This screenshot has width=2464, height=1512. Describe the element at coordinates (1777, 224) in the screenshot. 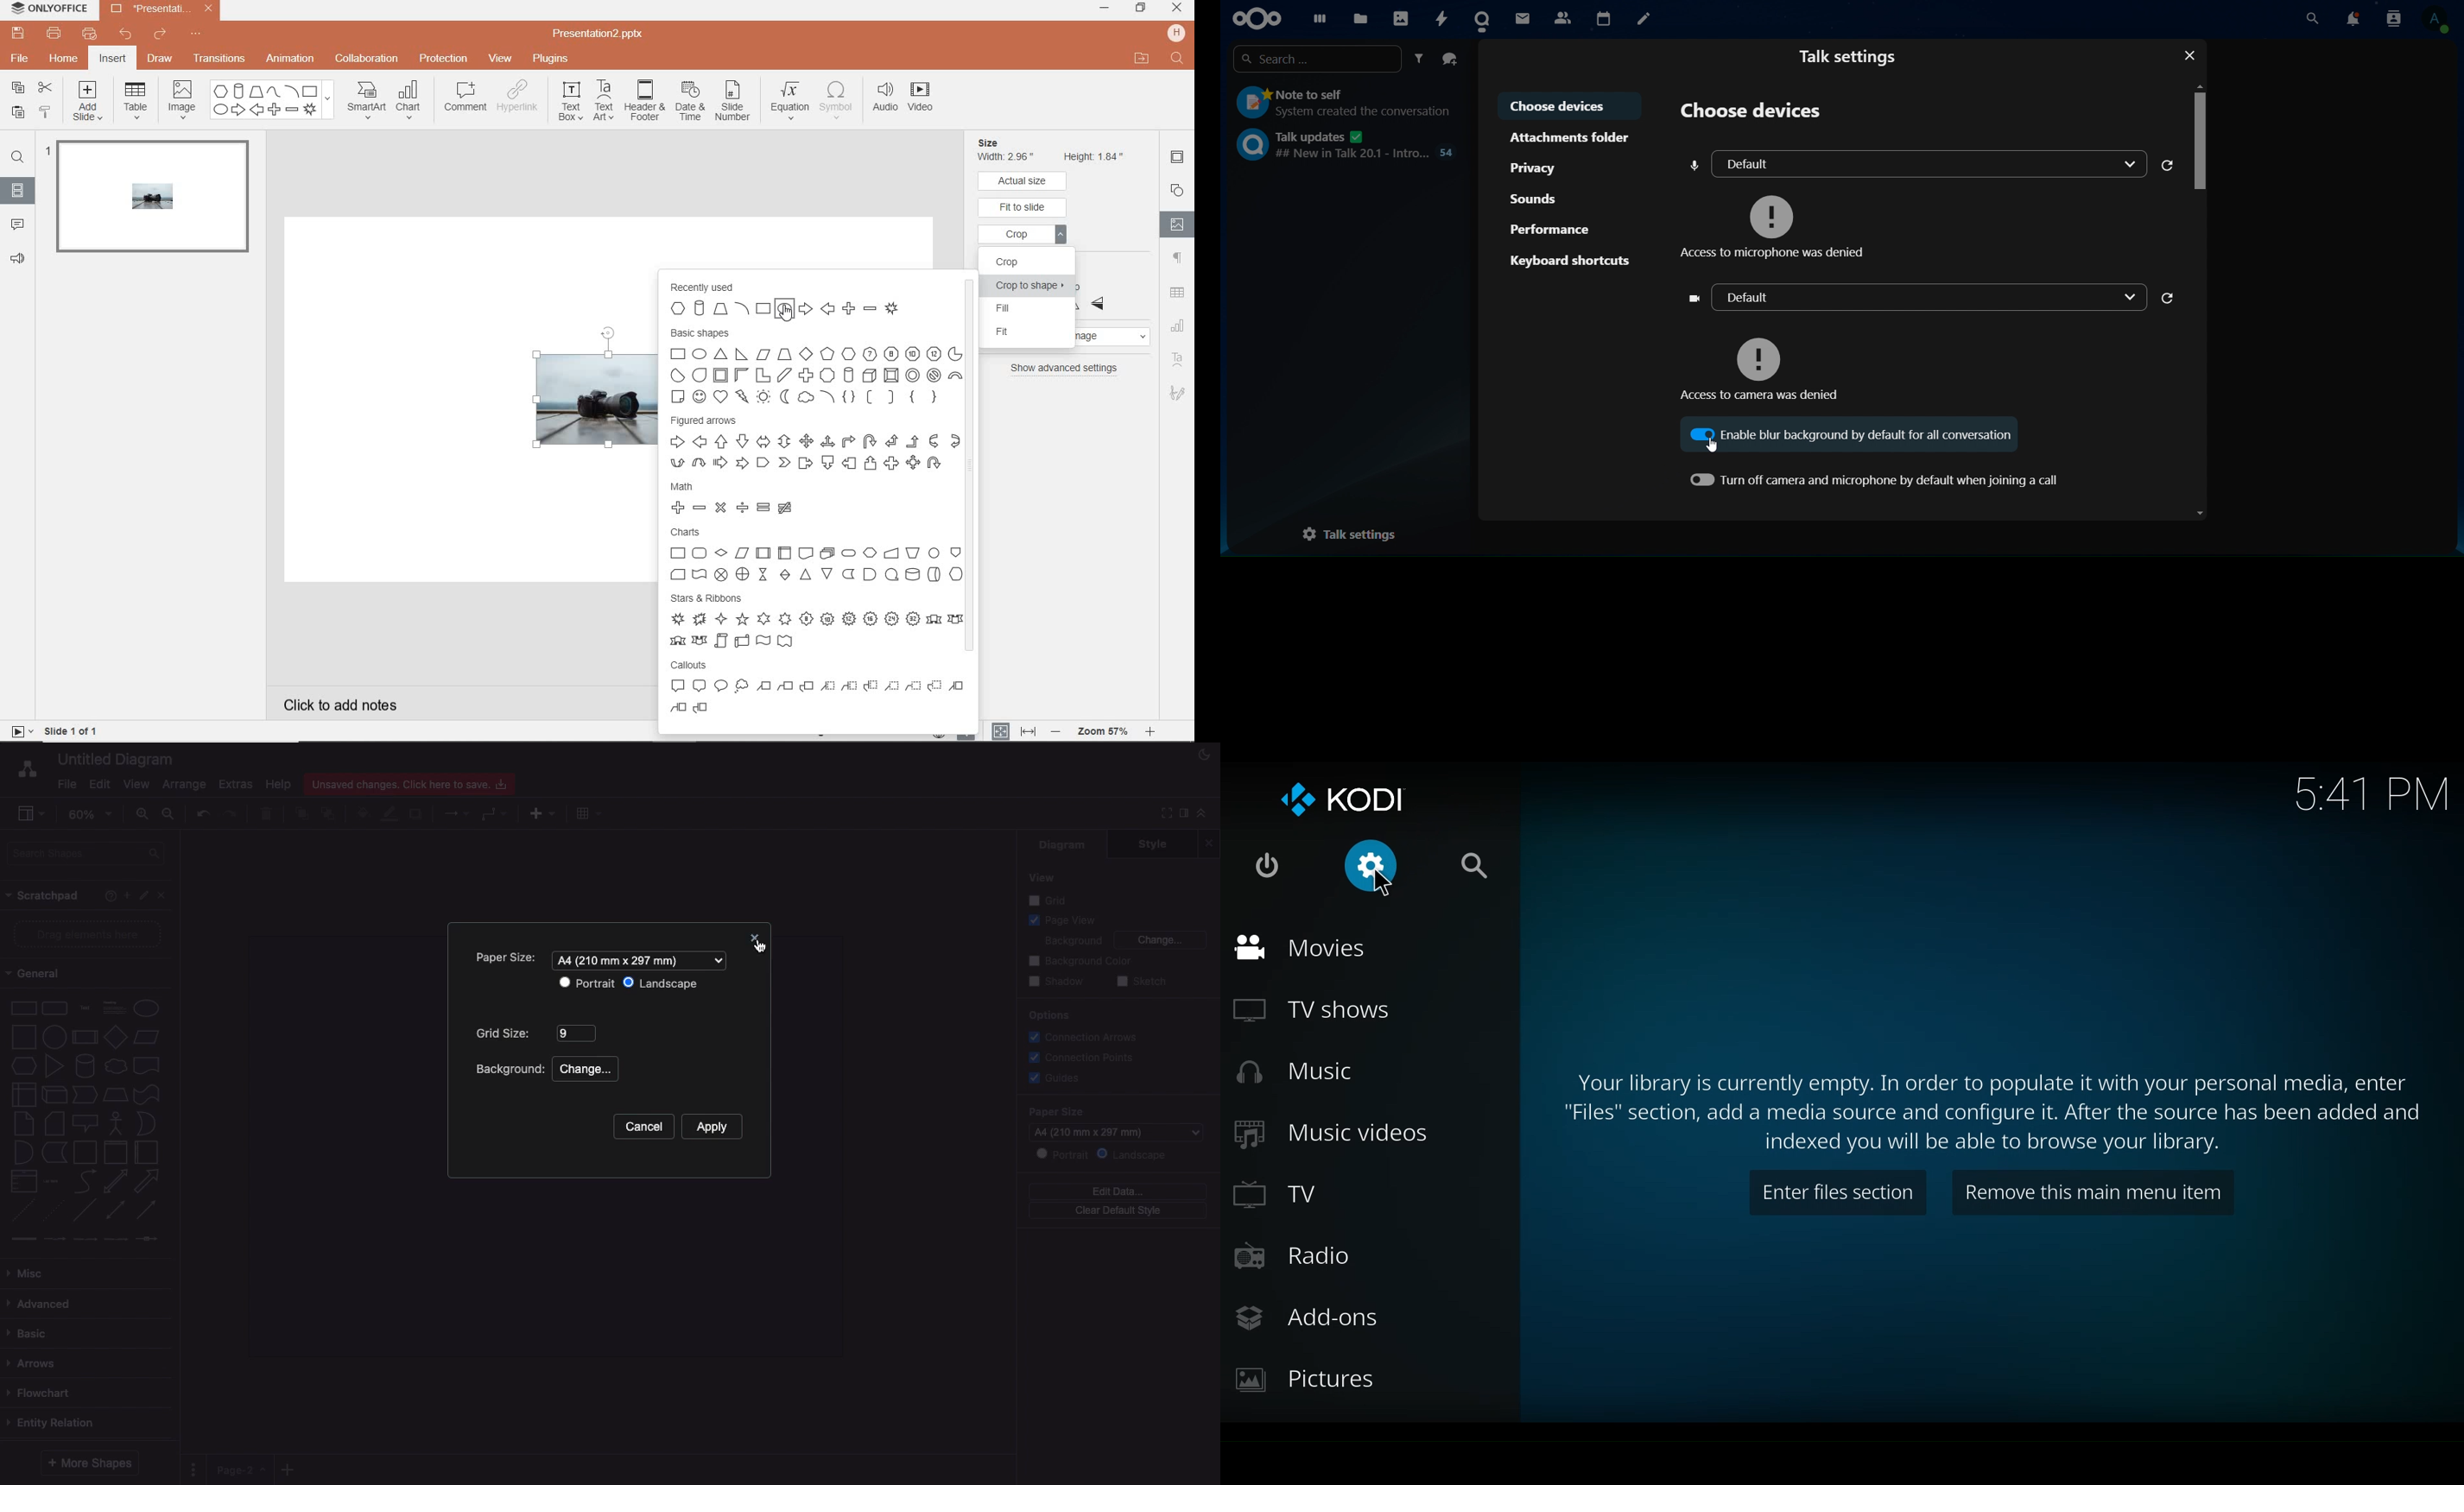

I see `access to microphone was denied` at that location.